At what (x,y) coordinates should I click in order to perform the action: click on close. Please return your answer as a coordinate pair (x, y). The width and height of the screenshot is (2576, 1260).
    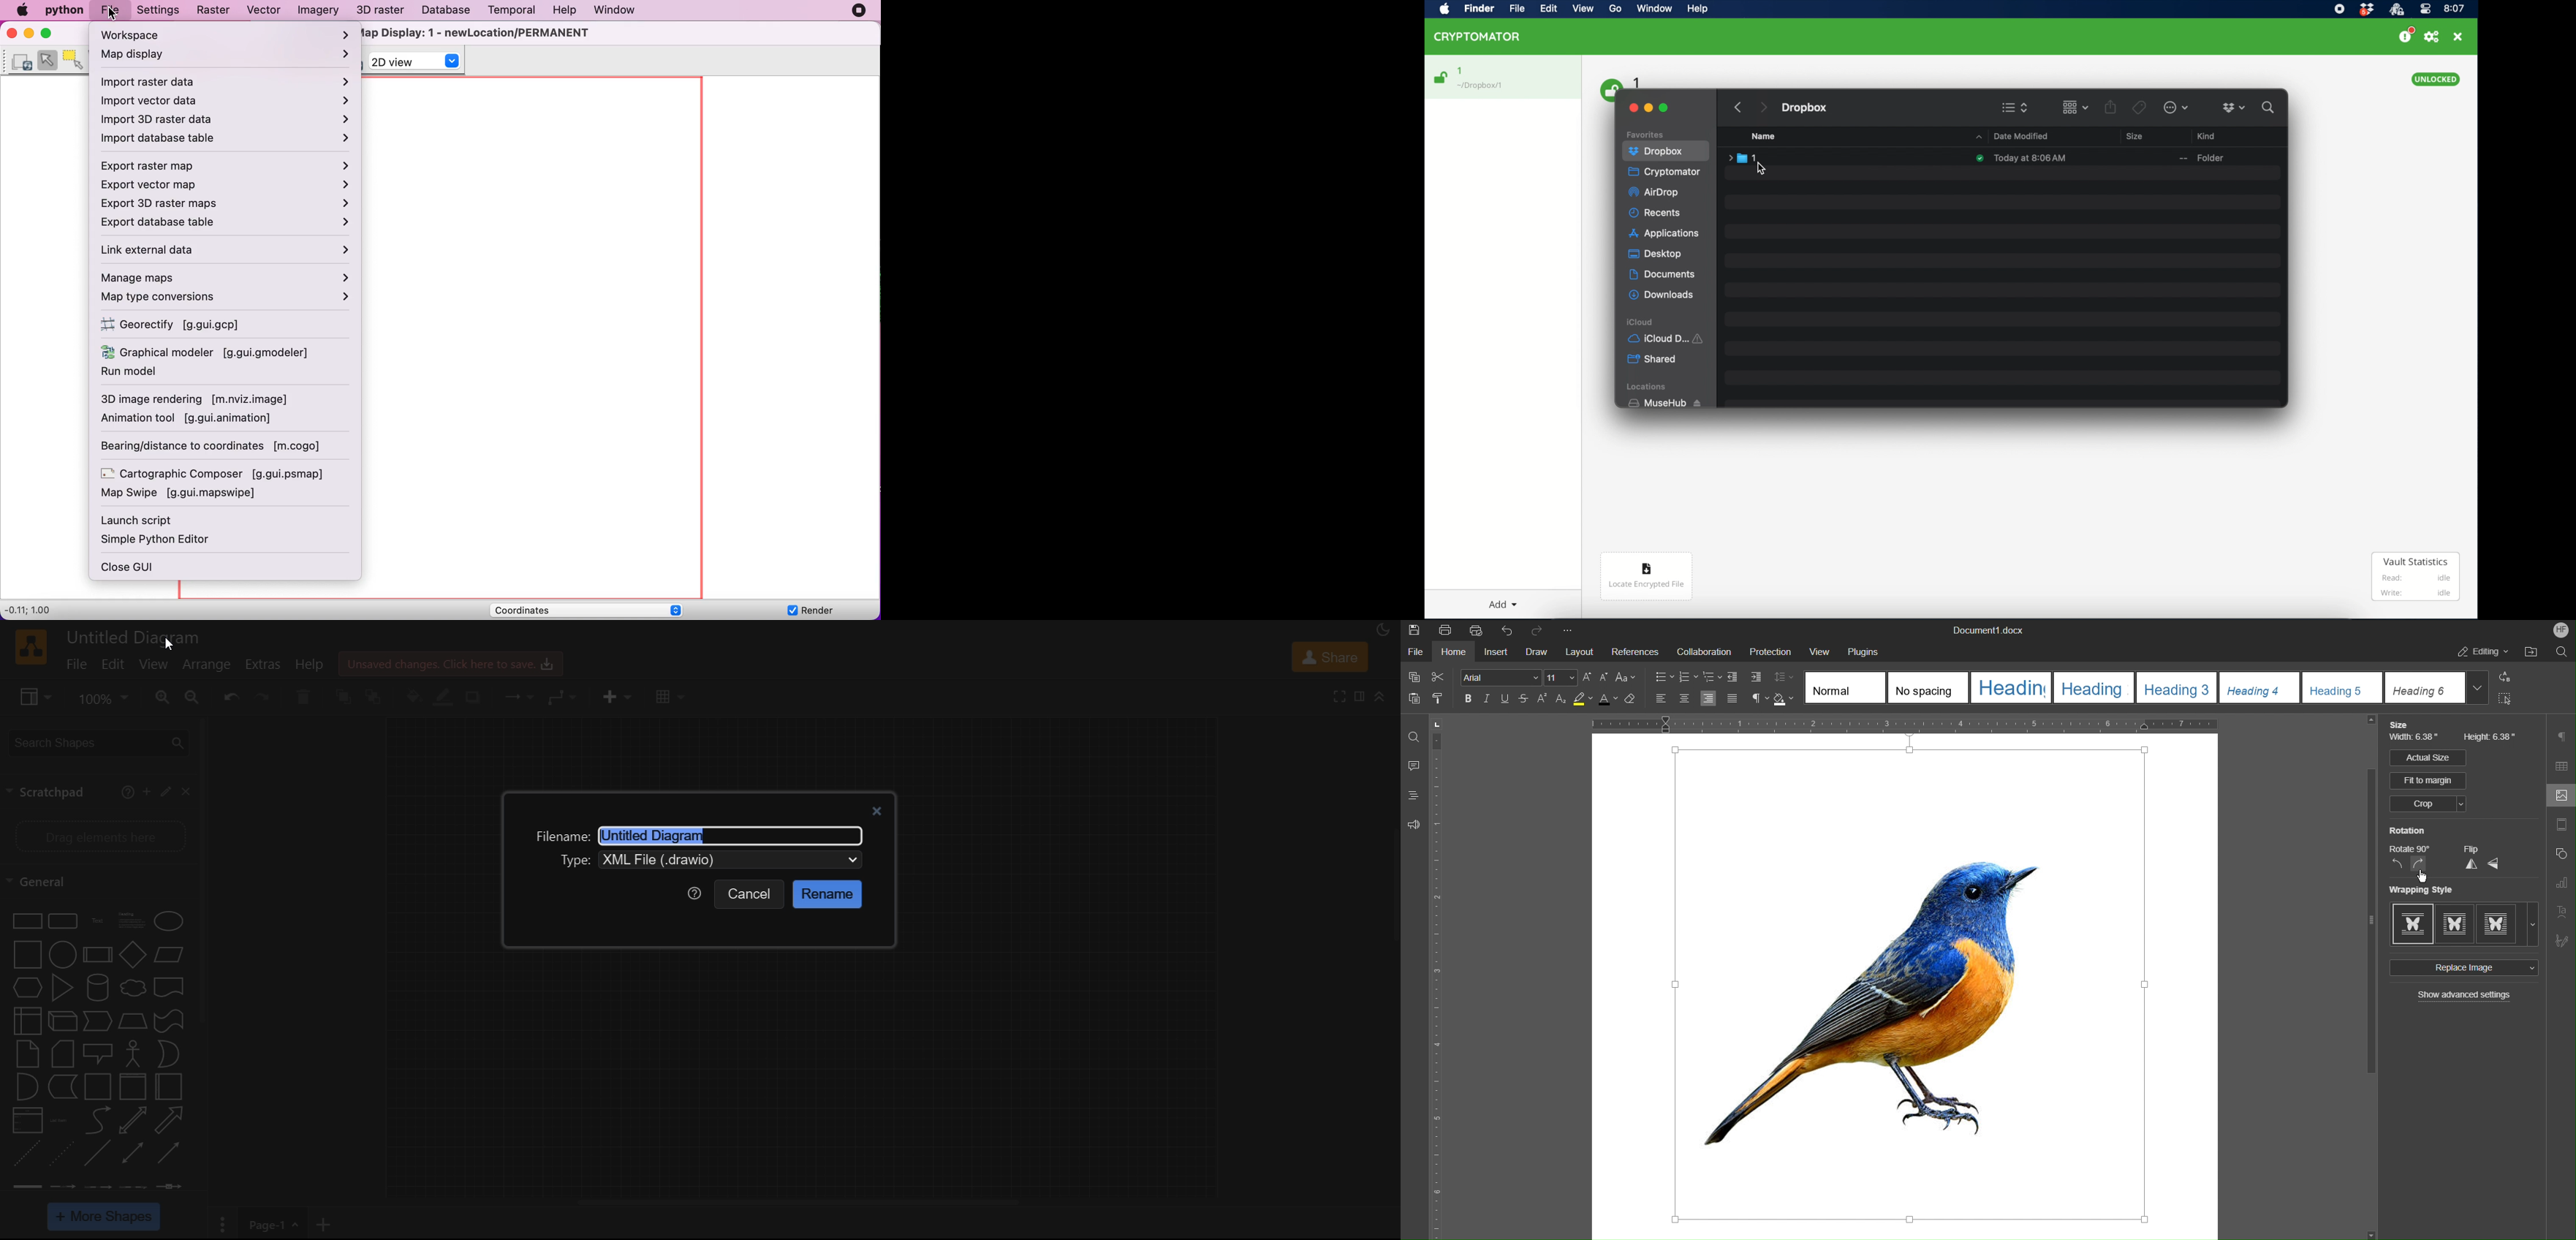
    Looking at the image, I should click on (189, 792).